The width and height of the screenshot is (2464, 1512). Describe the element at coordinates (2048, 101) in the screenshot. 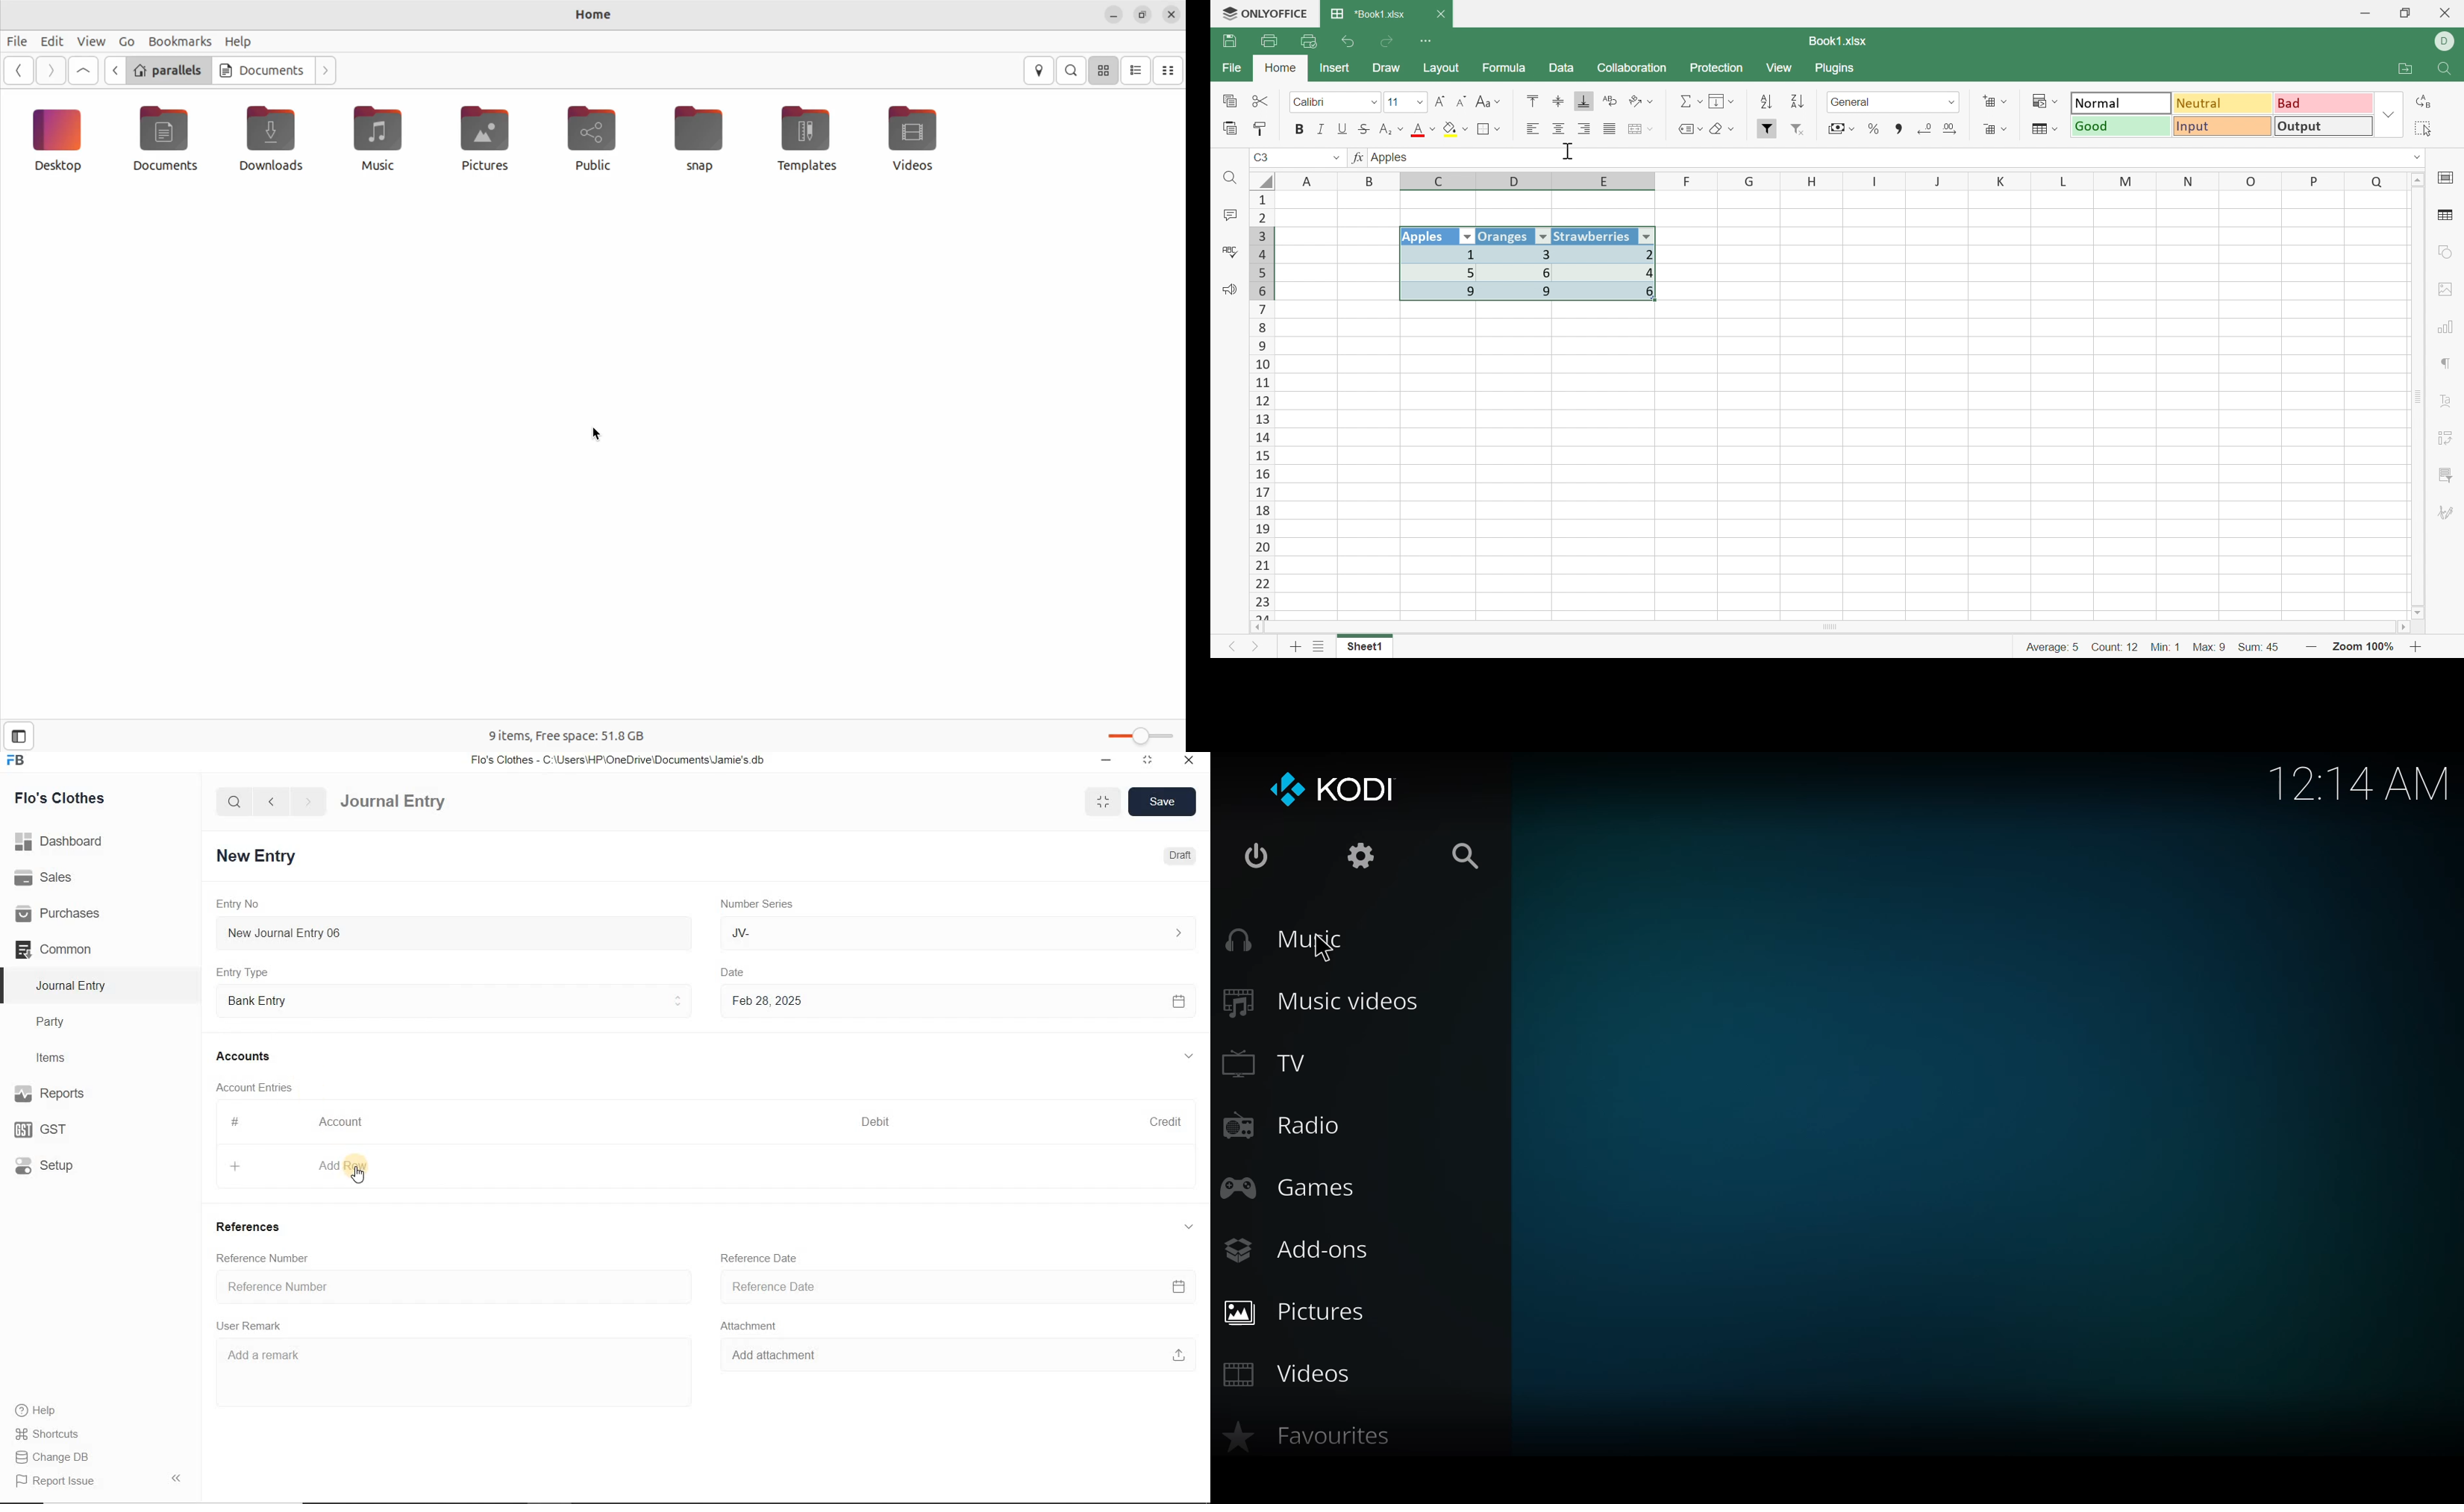

I see `Conditional formatting` at that location.